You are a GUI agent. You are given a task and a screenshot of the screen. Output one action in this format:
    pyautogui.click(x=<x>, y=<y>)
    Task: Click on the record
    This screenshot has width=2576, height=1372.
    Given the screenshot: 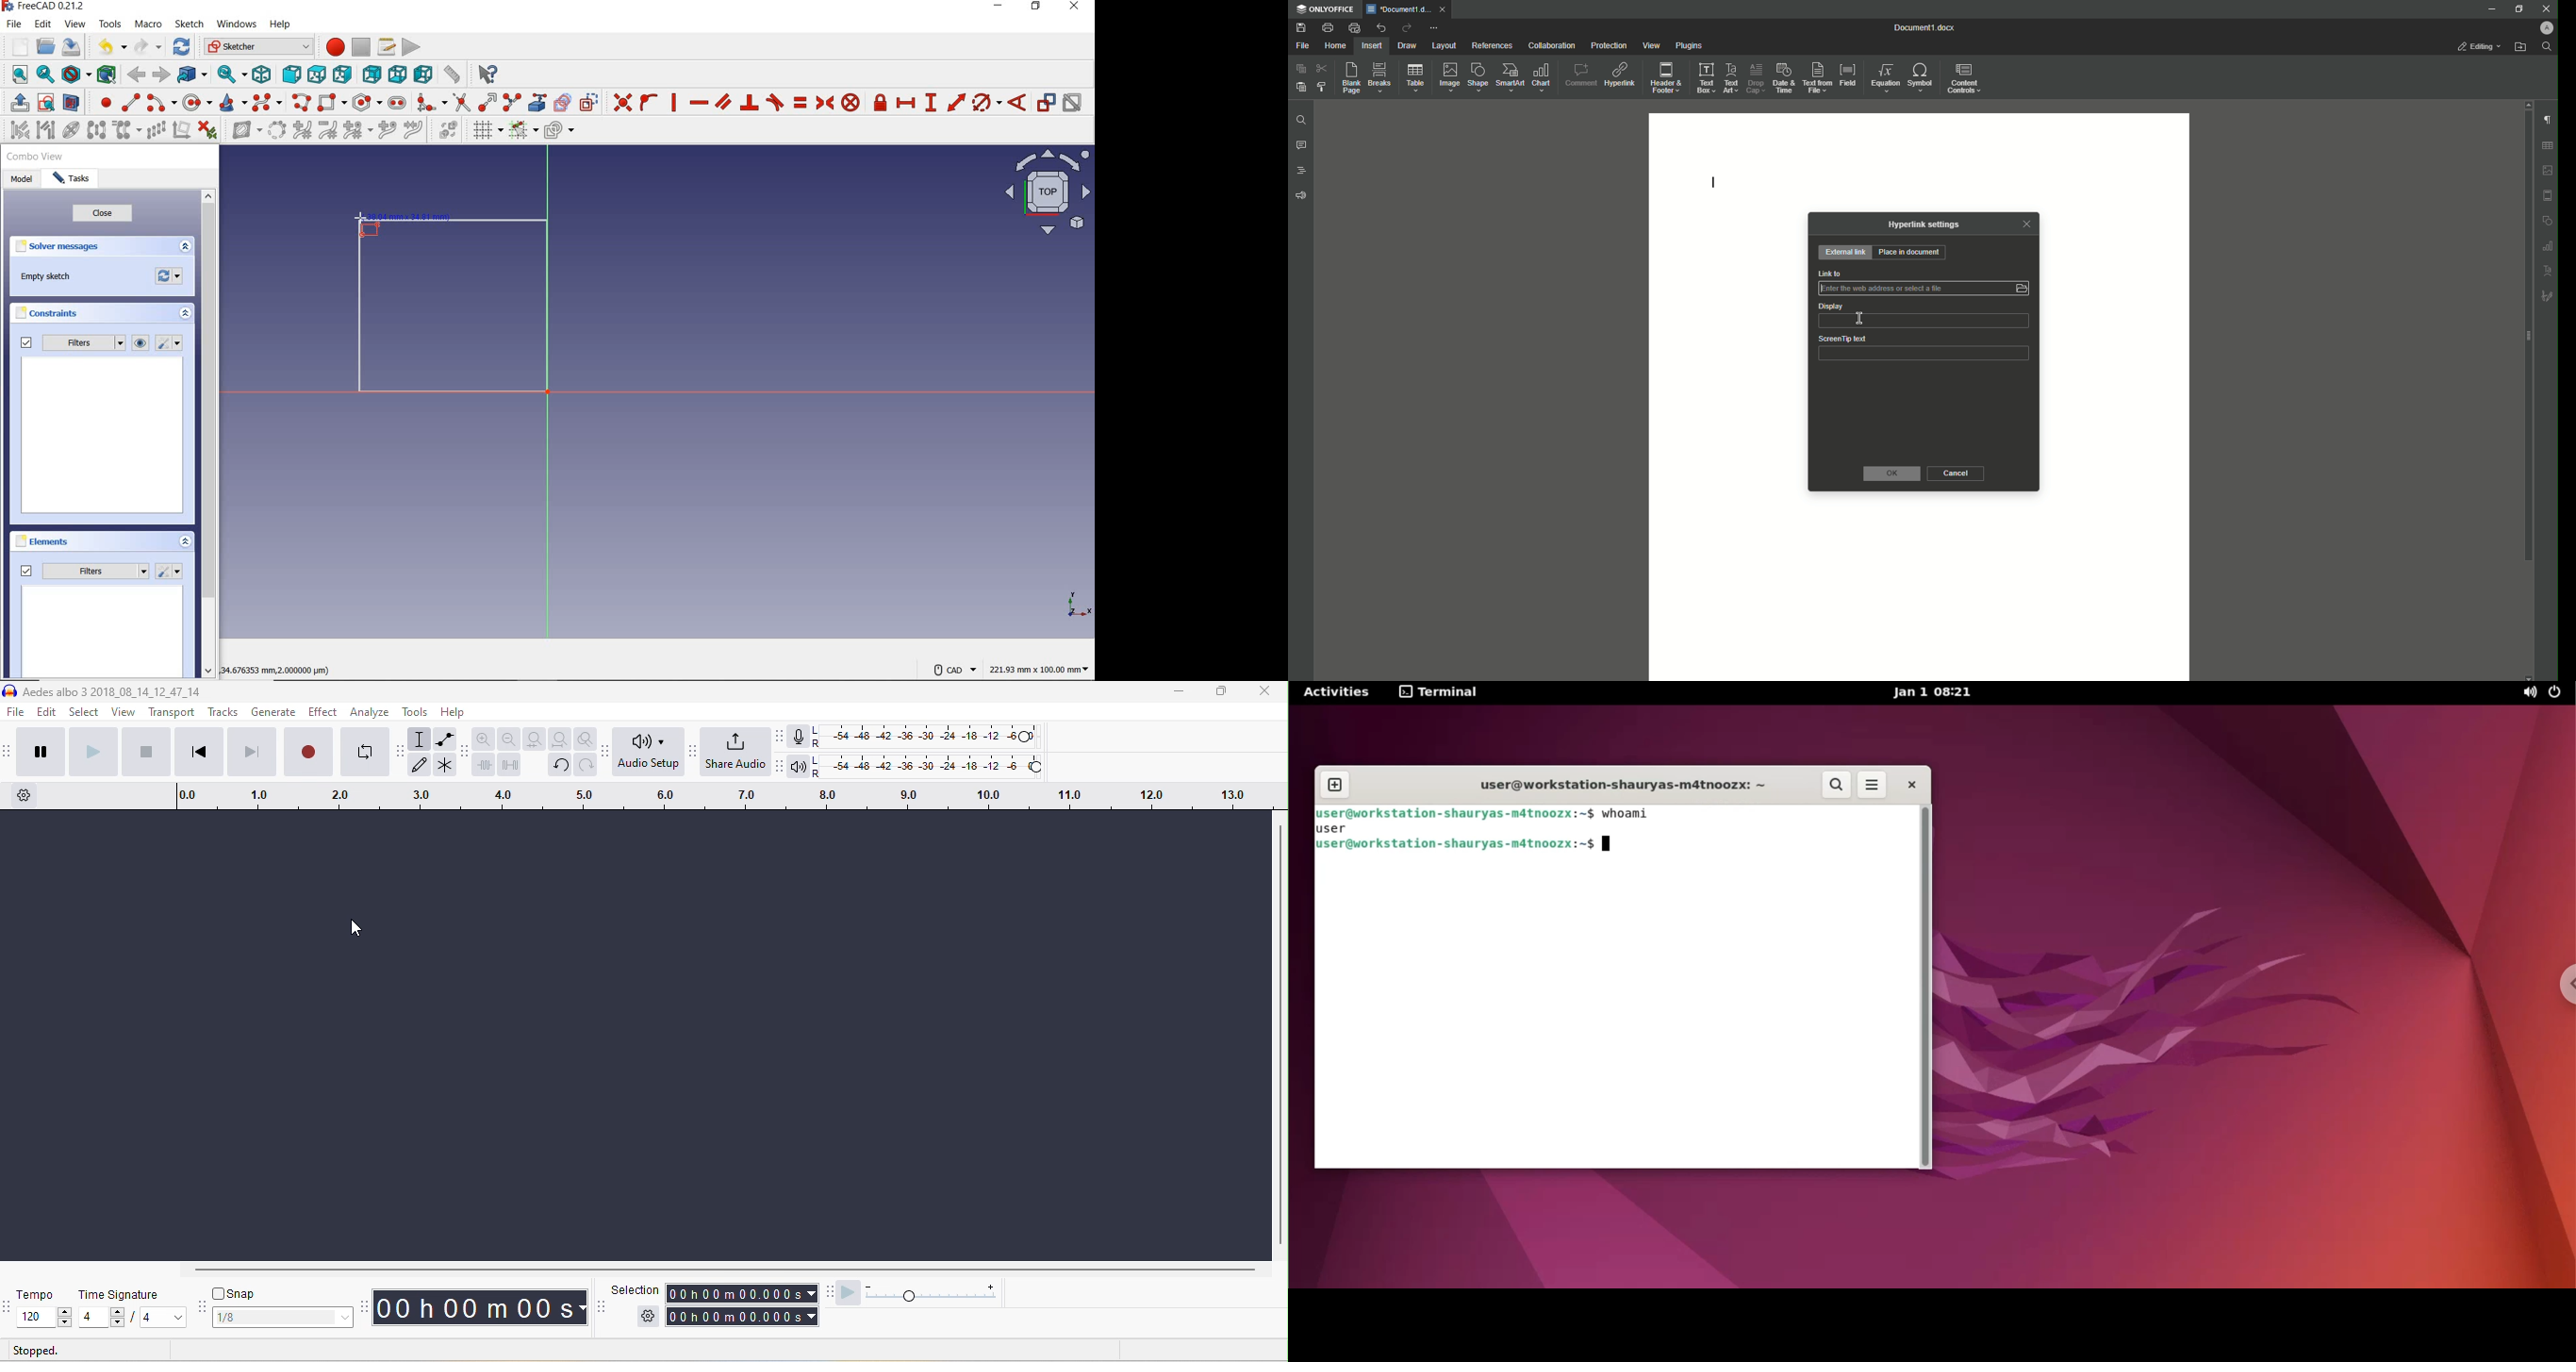 What is the action you would take?
    pyautogui.click(x=307, y=750)
    